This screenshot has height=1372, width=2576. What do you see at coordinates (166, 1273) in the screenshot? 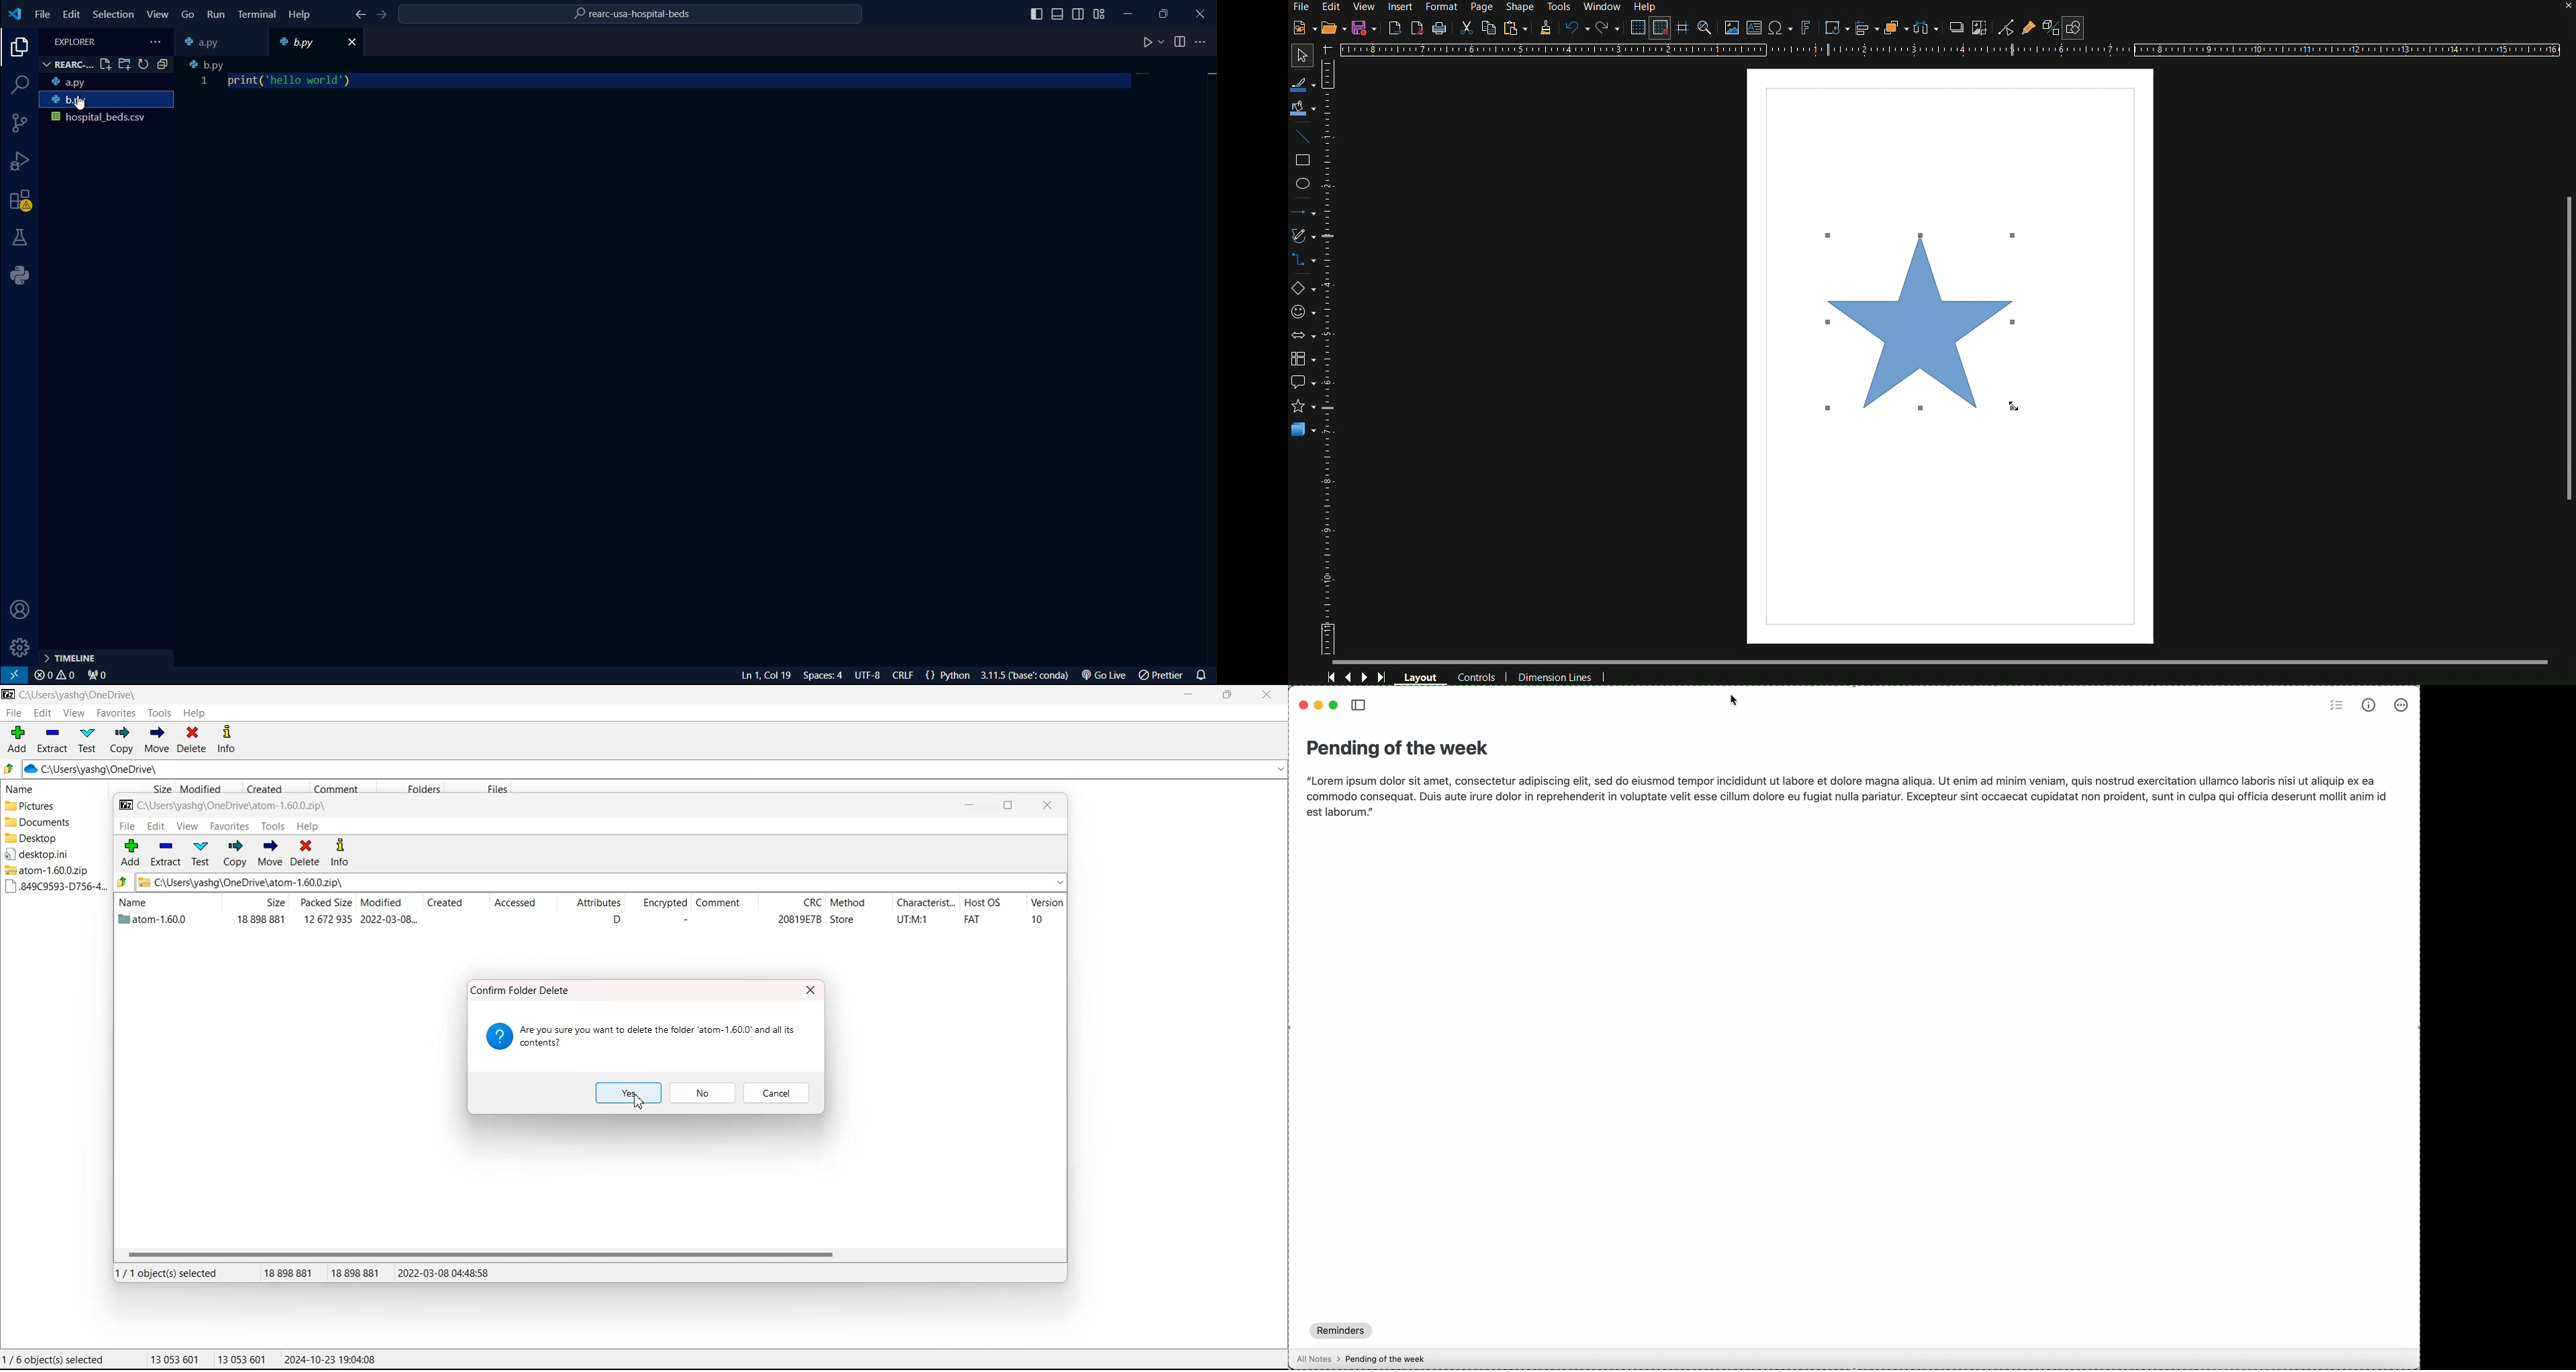
I see `1/1 Object(s) selected` at bounding box center [166, 1273].